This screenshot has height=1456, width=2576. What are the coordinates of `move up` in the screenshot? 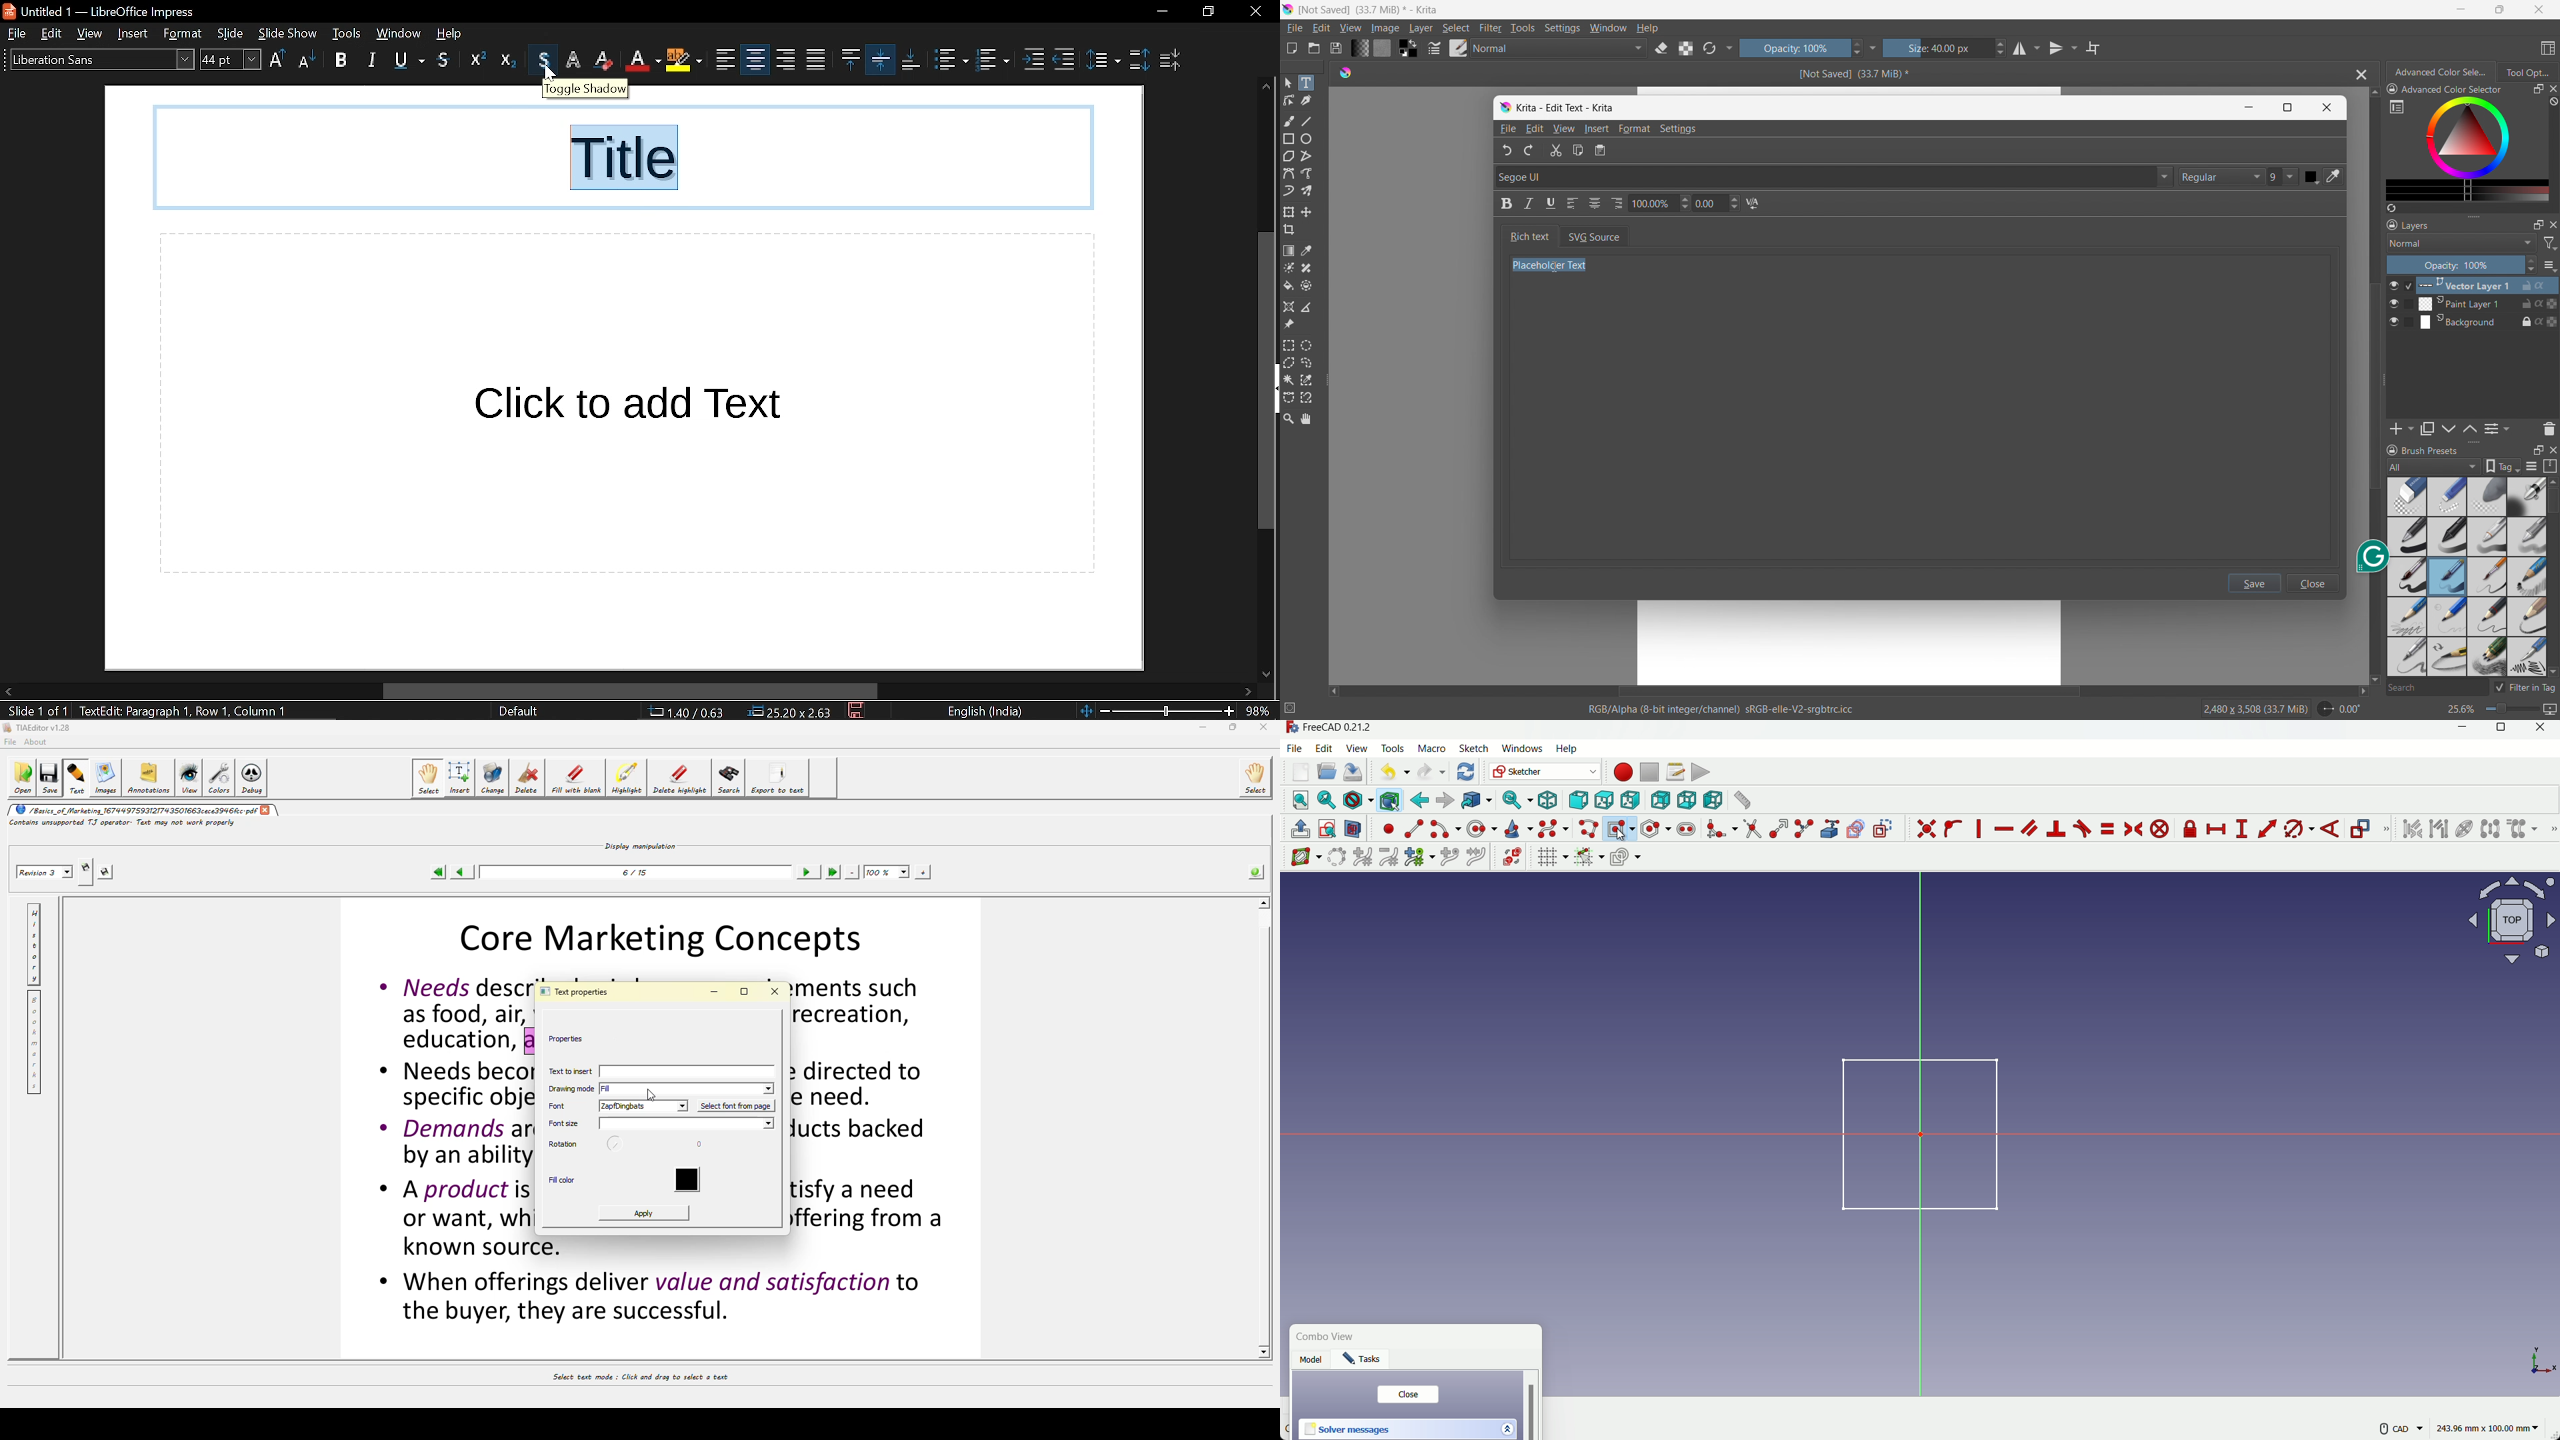 It's located at (1265, 88).